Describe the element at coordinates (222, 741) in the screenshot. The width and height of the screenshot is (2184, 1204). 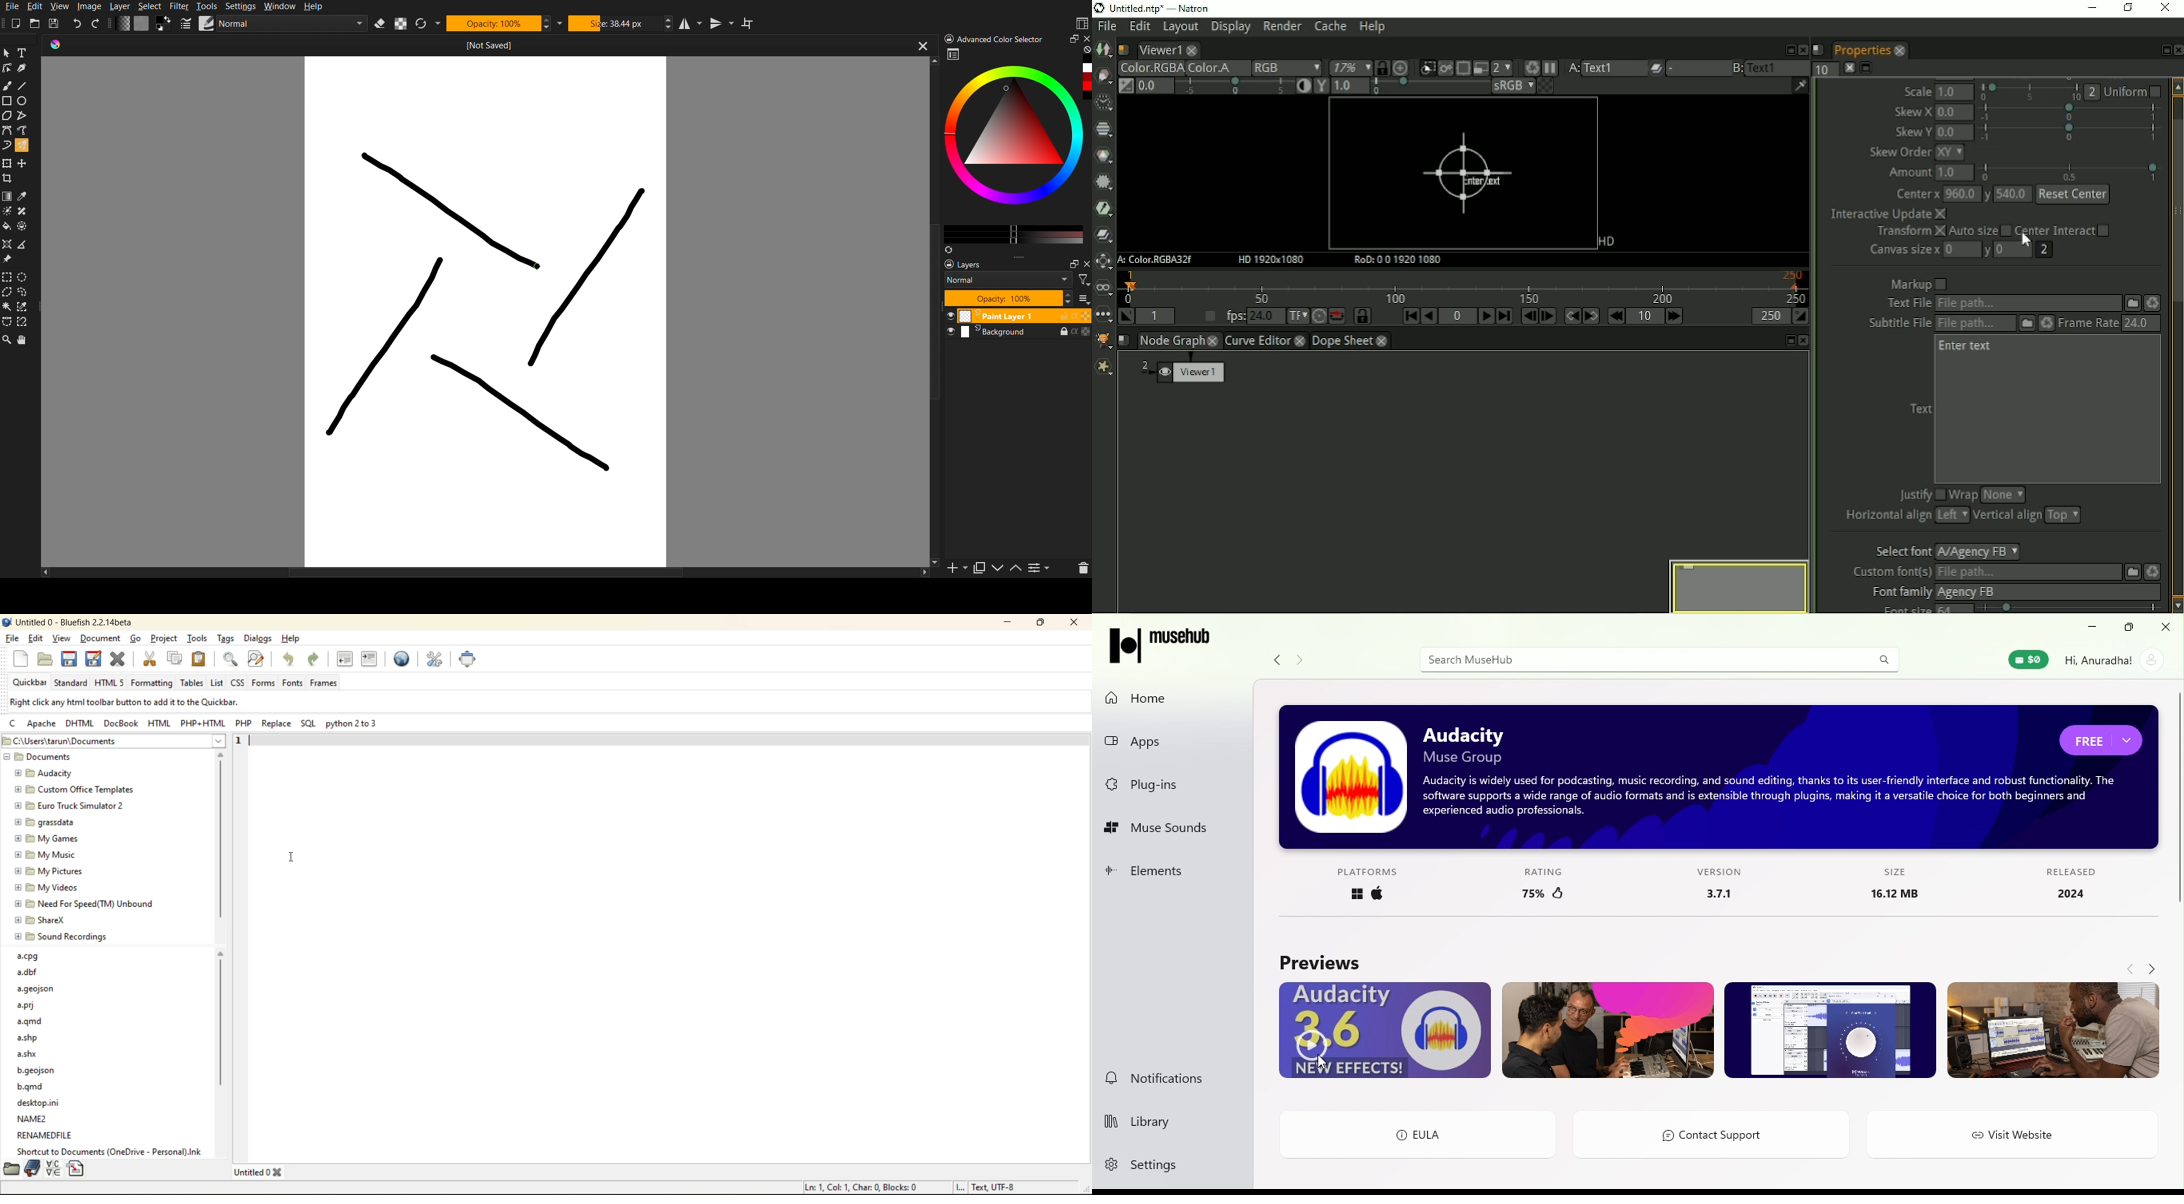
I see `dropdown` at that location.